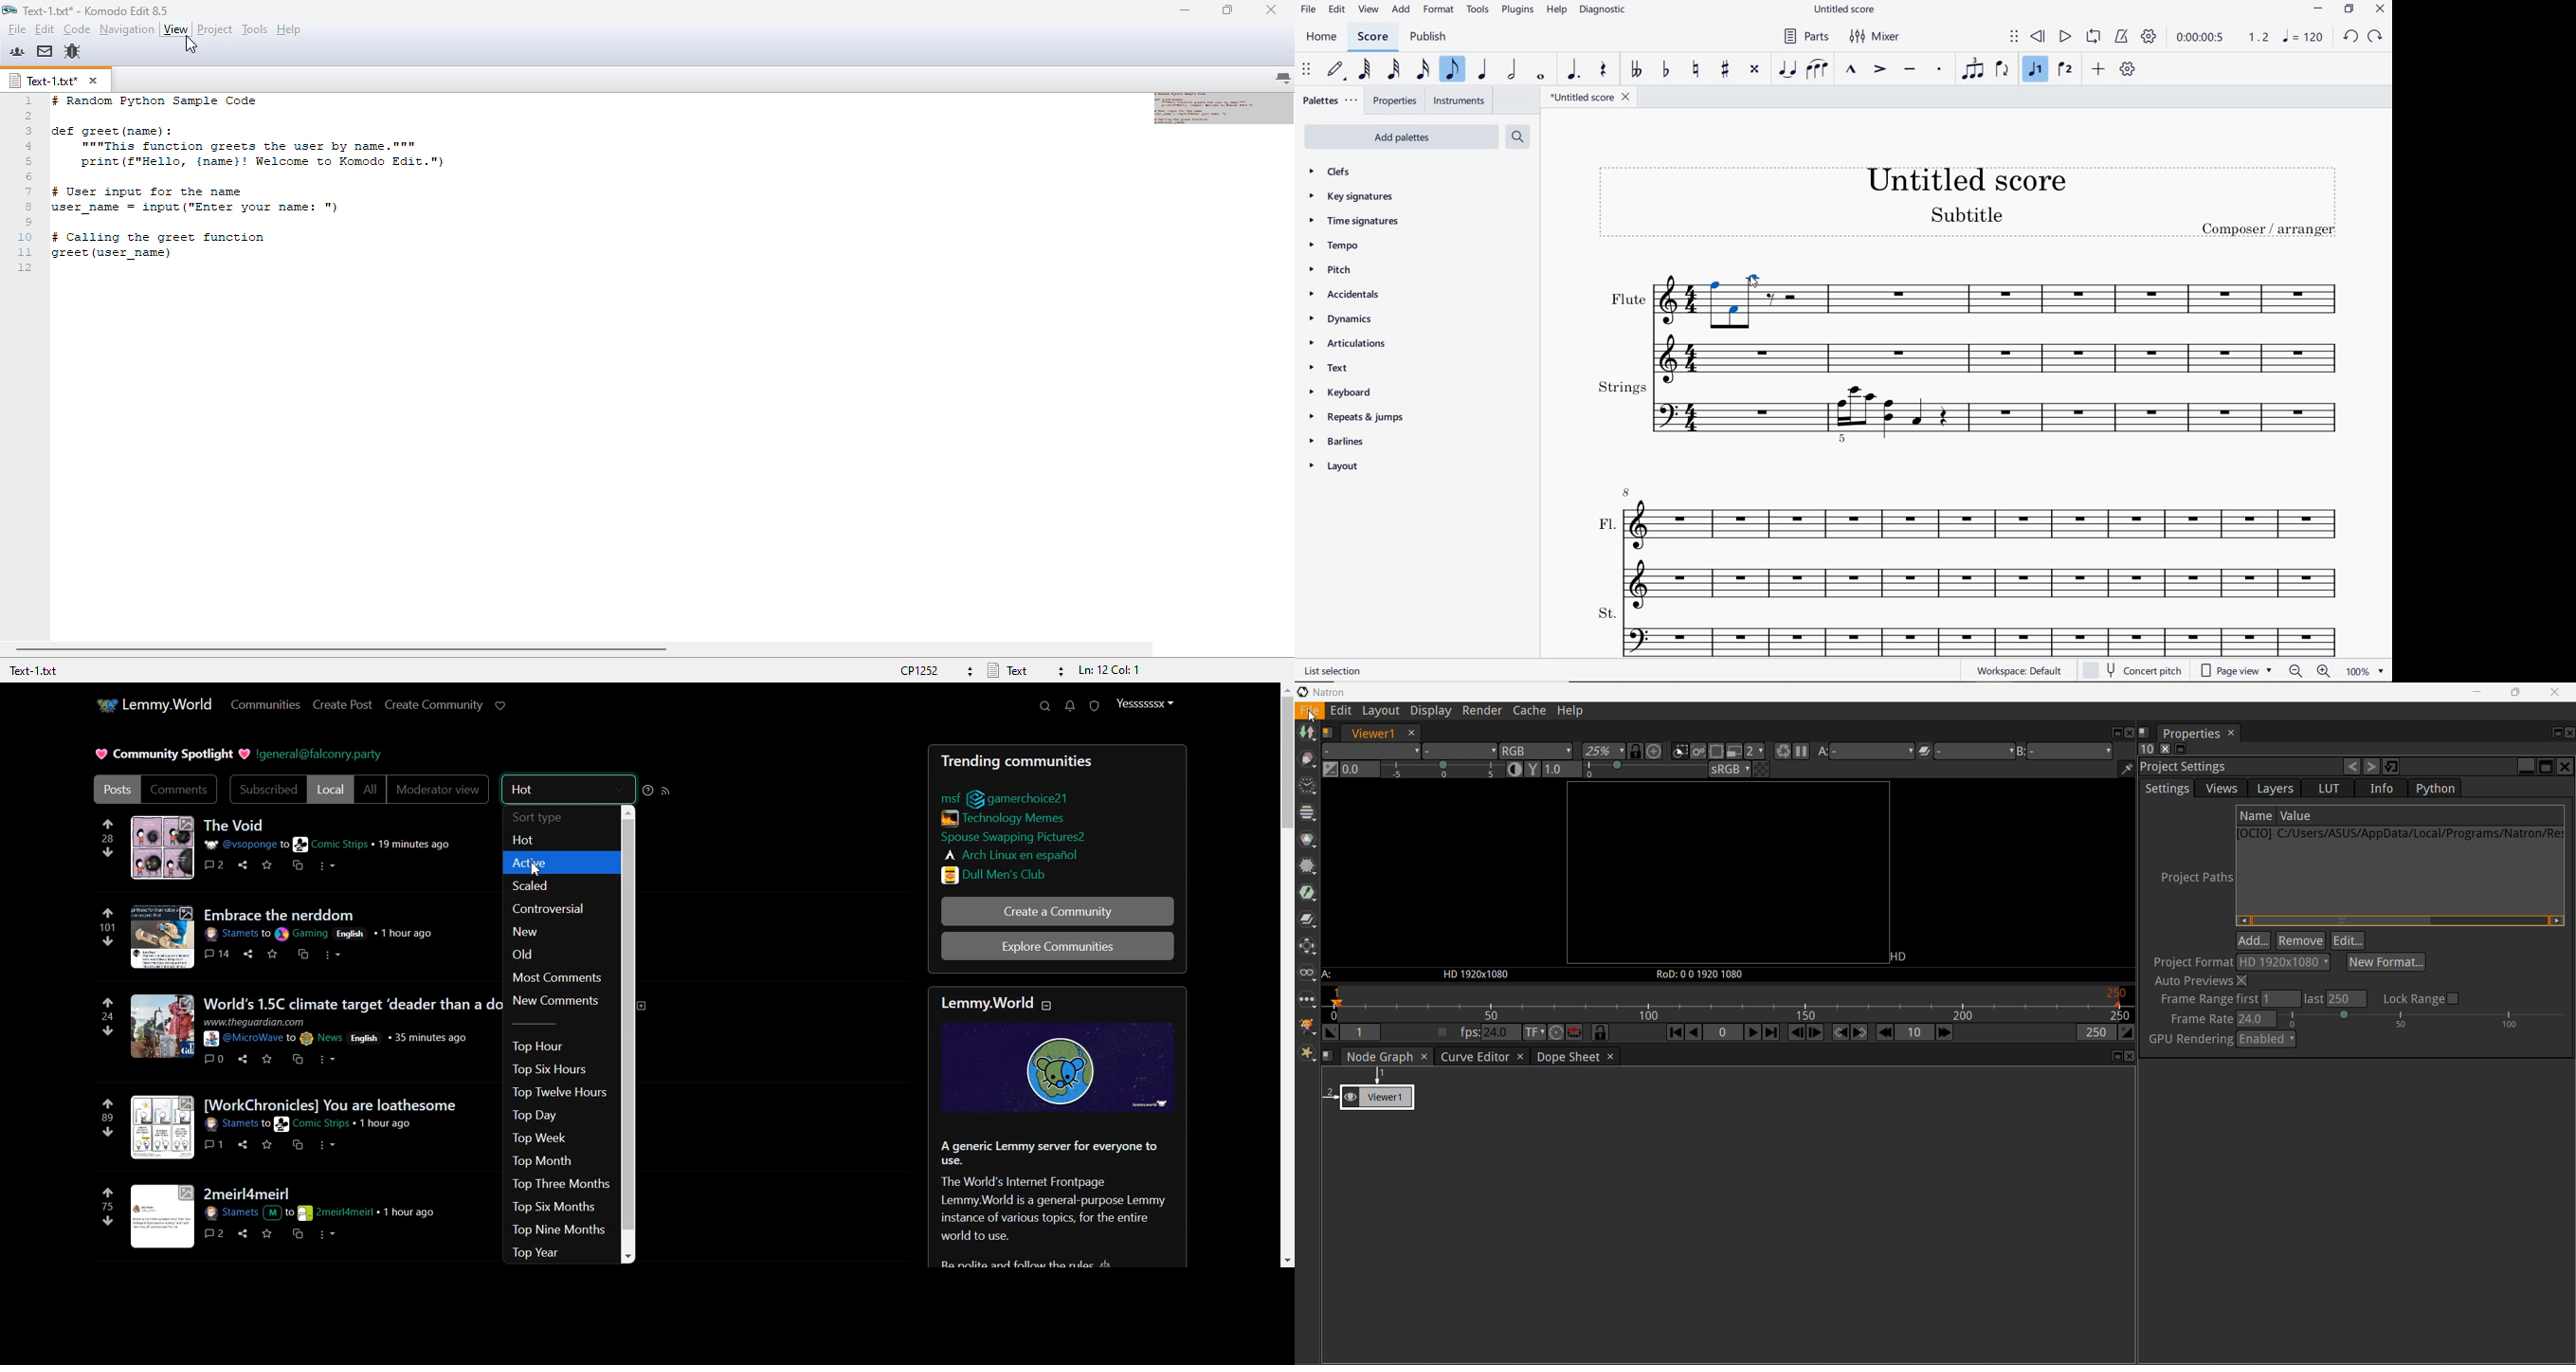  I want to click on redo, so click(2376, 37).